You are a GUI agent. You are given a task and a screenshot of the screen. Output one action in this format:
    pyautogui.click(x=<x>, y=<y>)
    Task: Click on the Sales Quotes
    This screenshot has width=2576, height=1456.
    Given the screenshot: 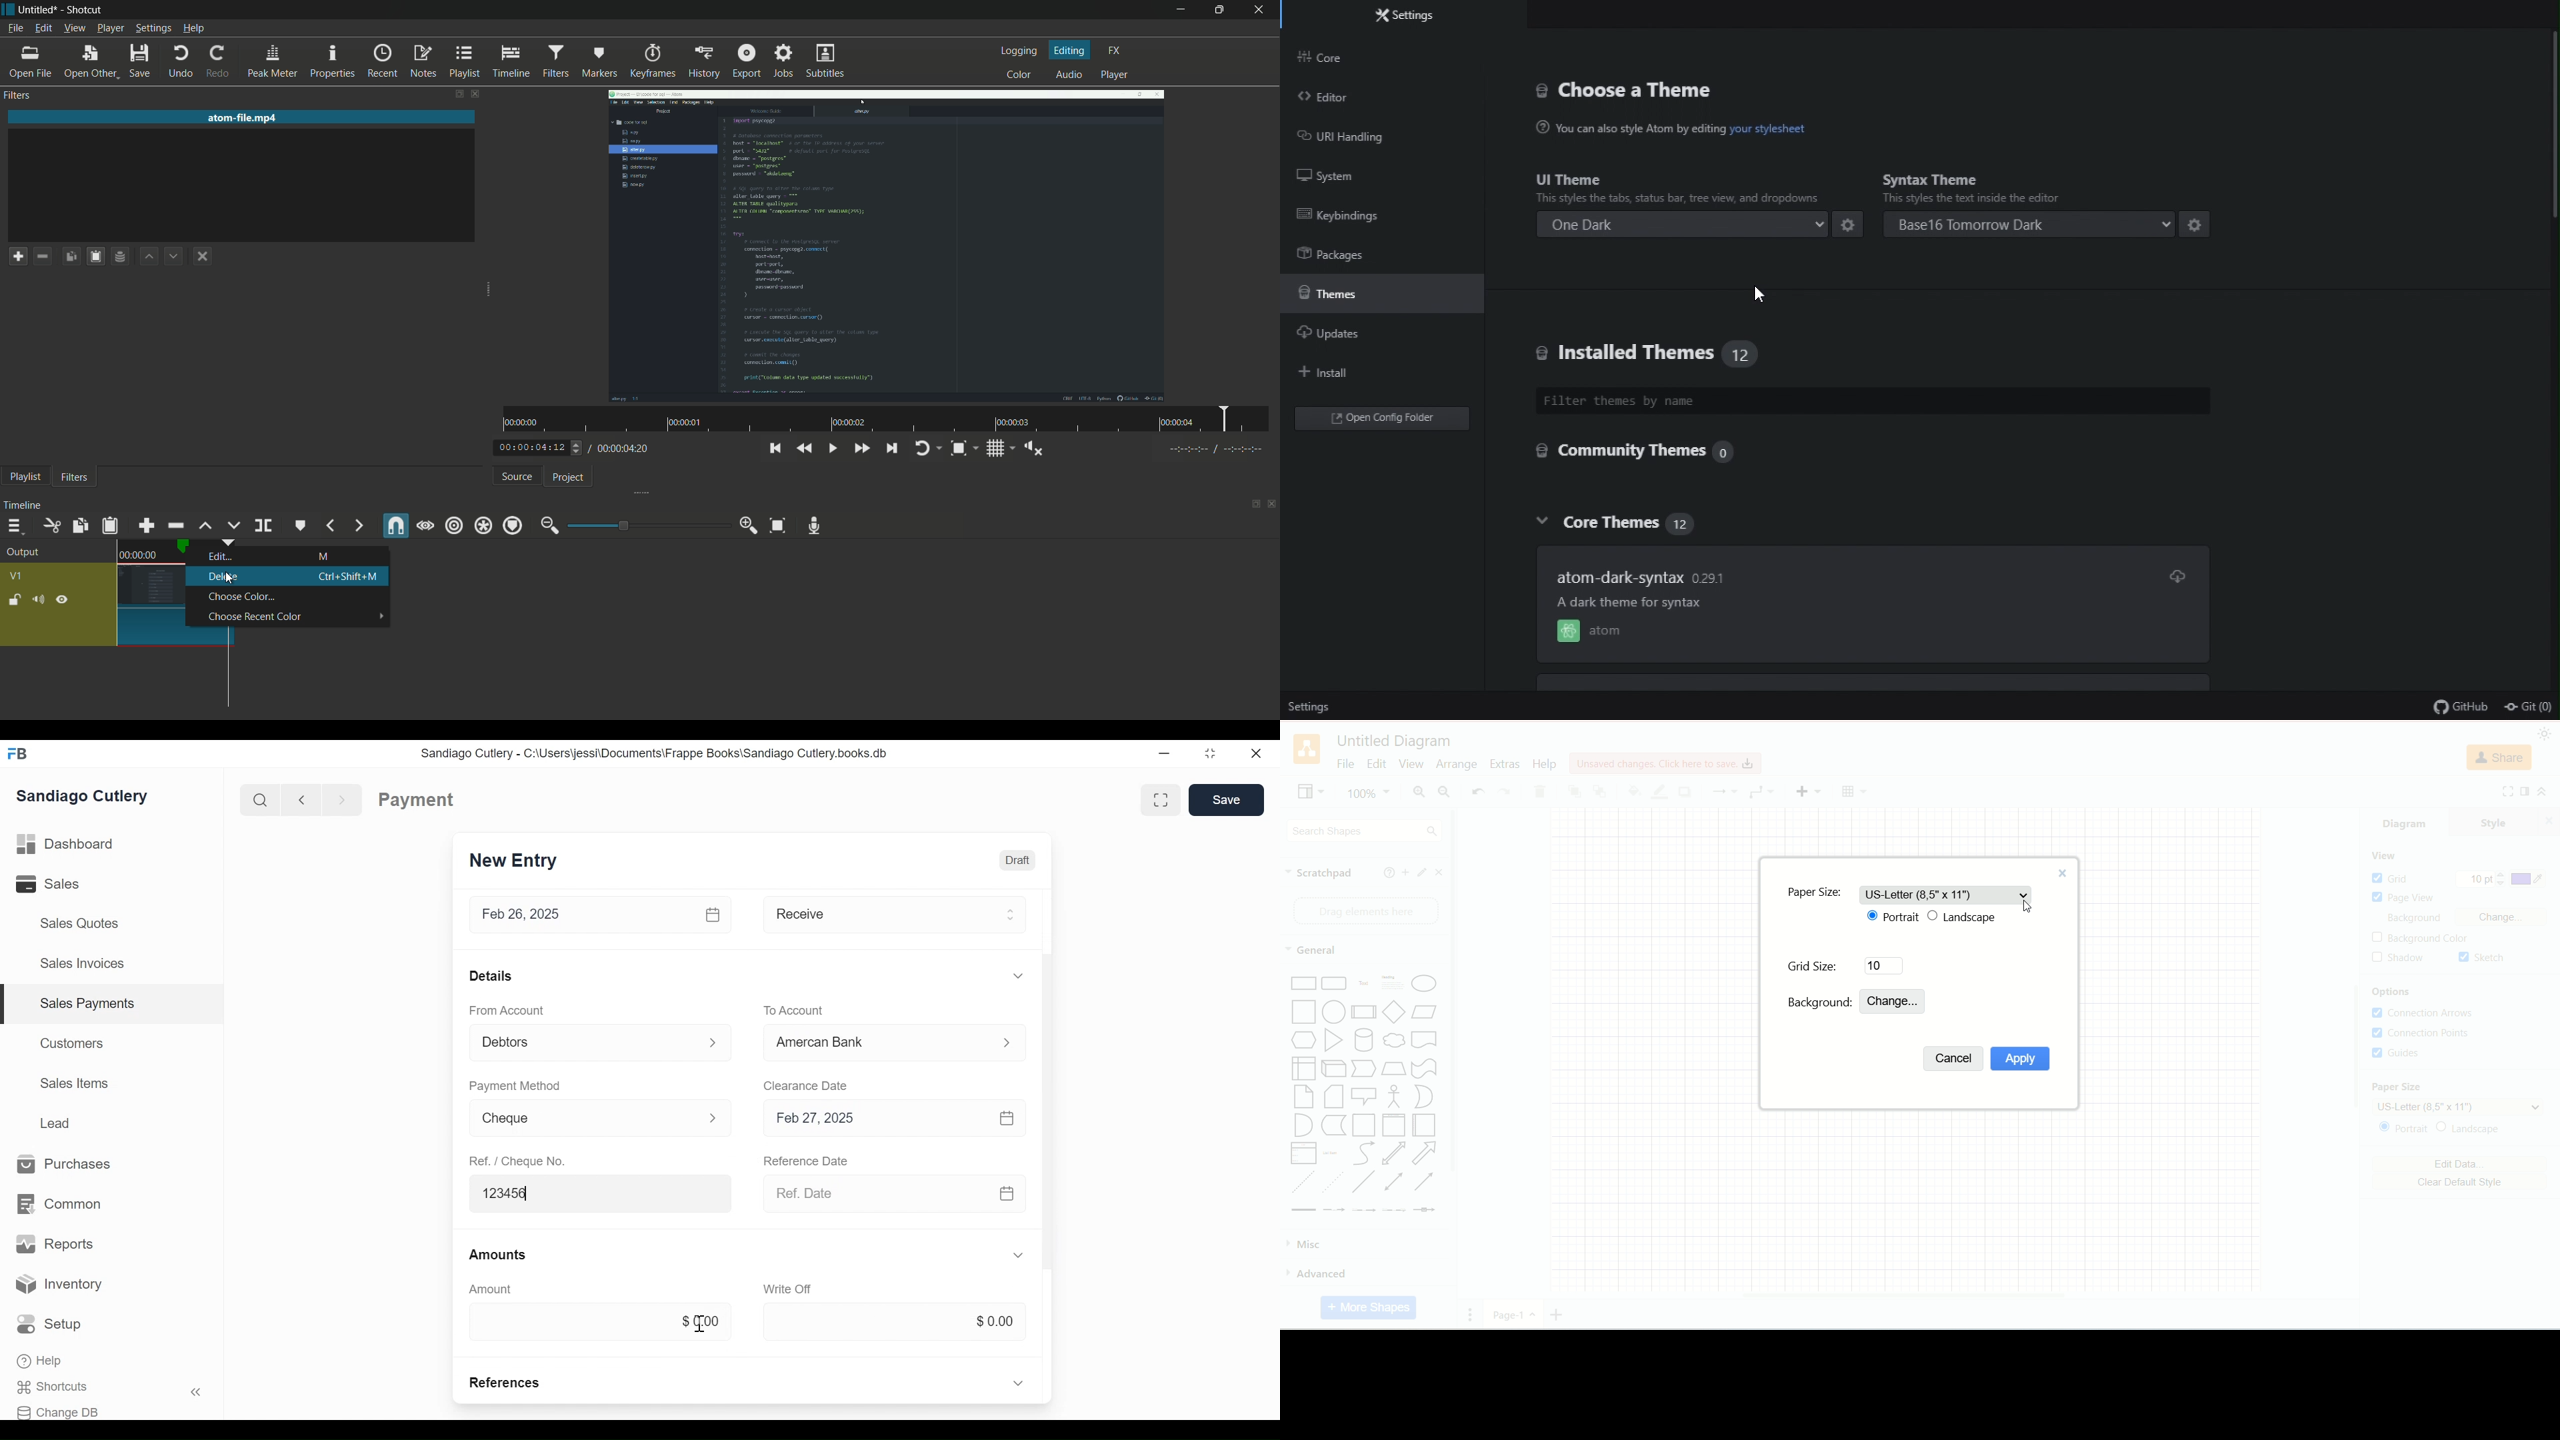 What is the action you would take?
    pyautogui.click(x=78, y=923)
    